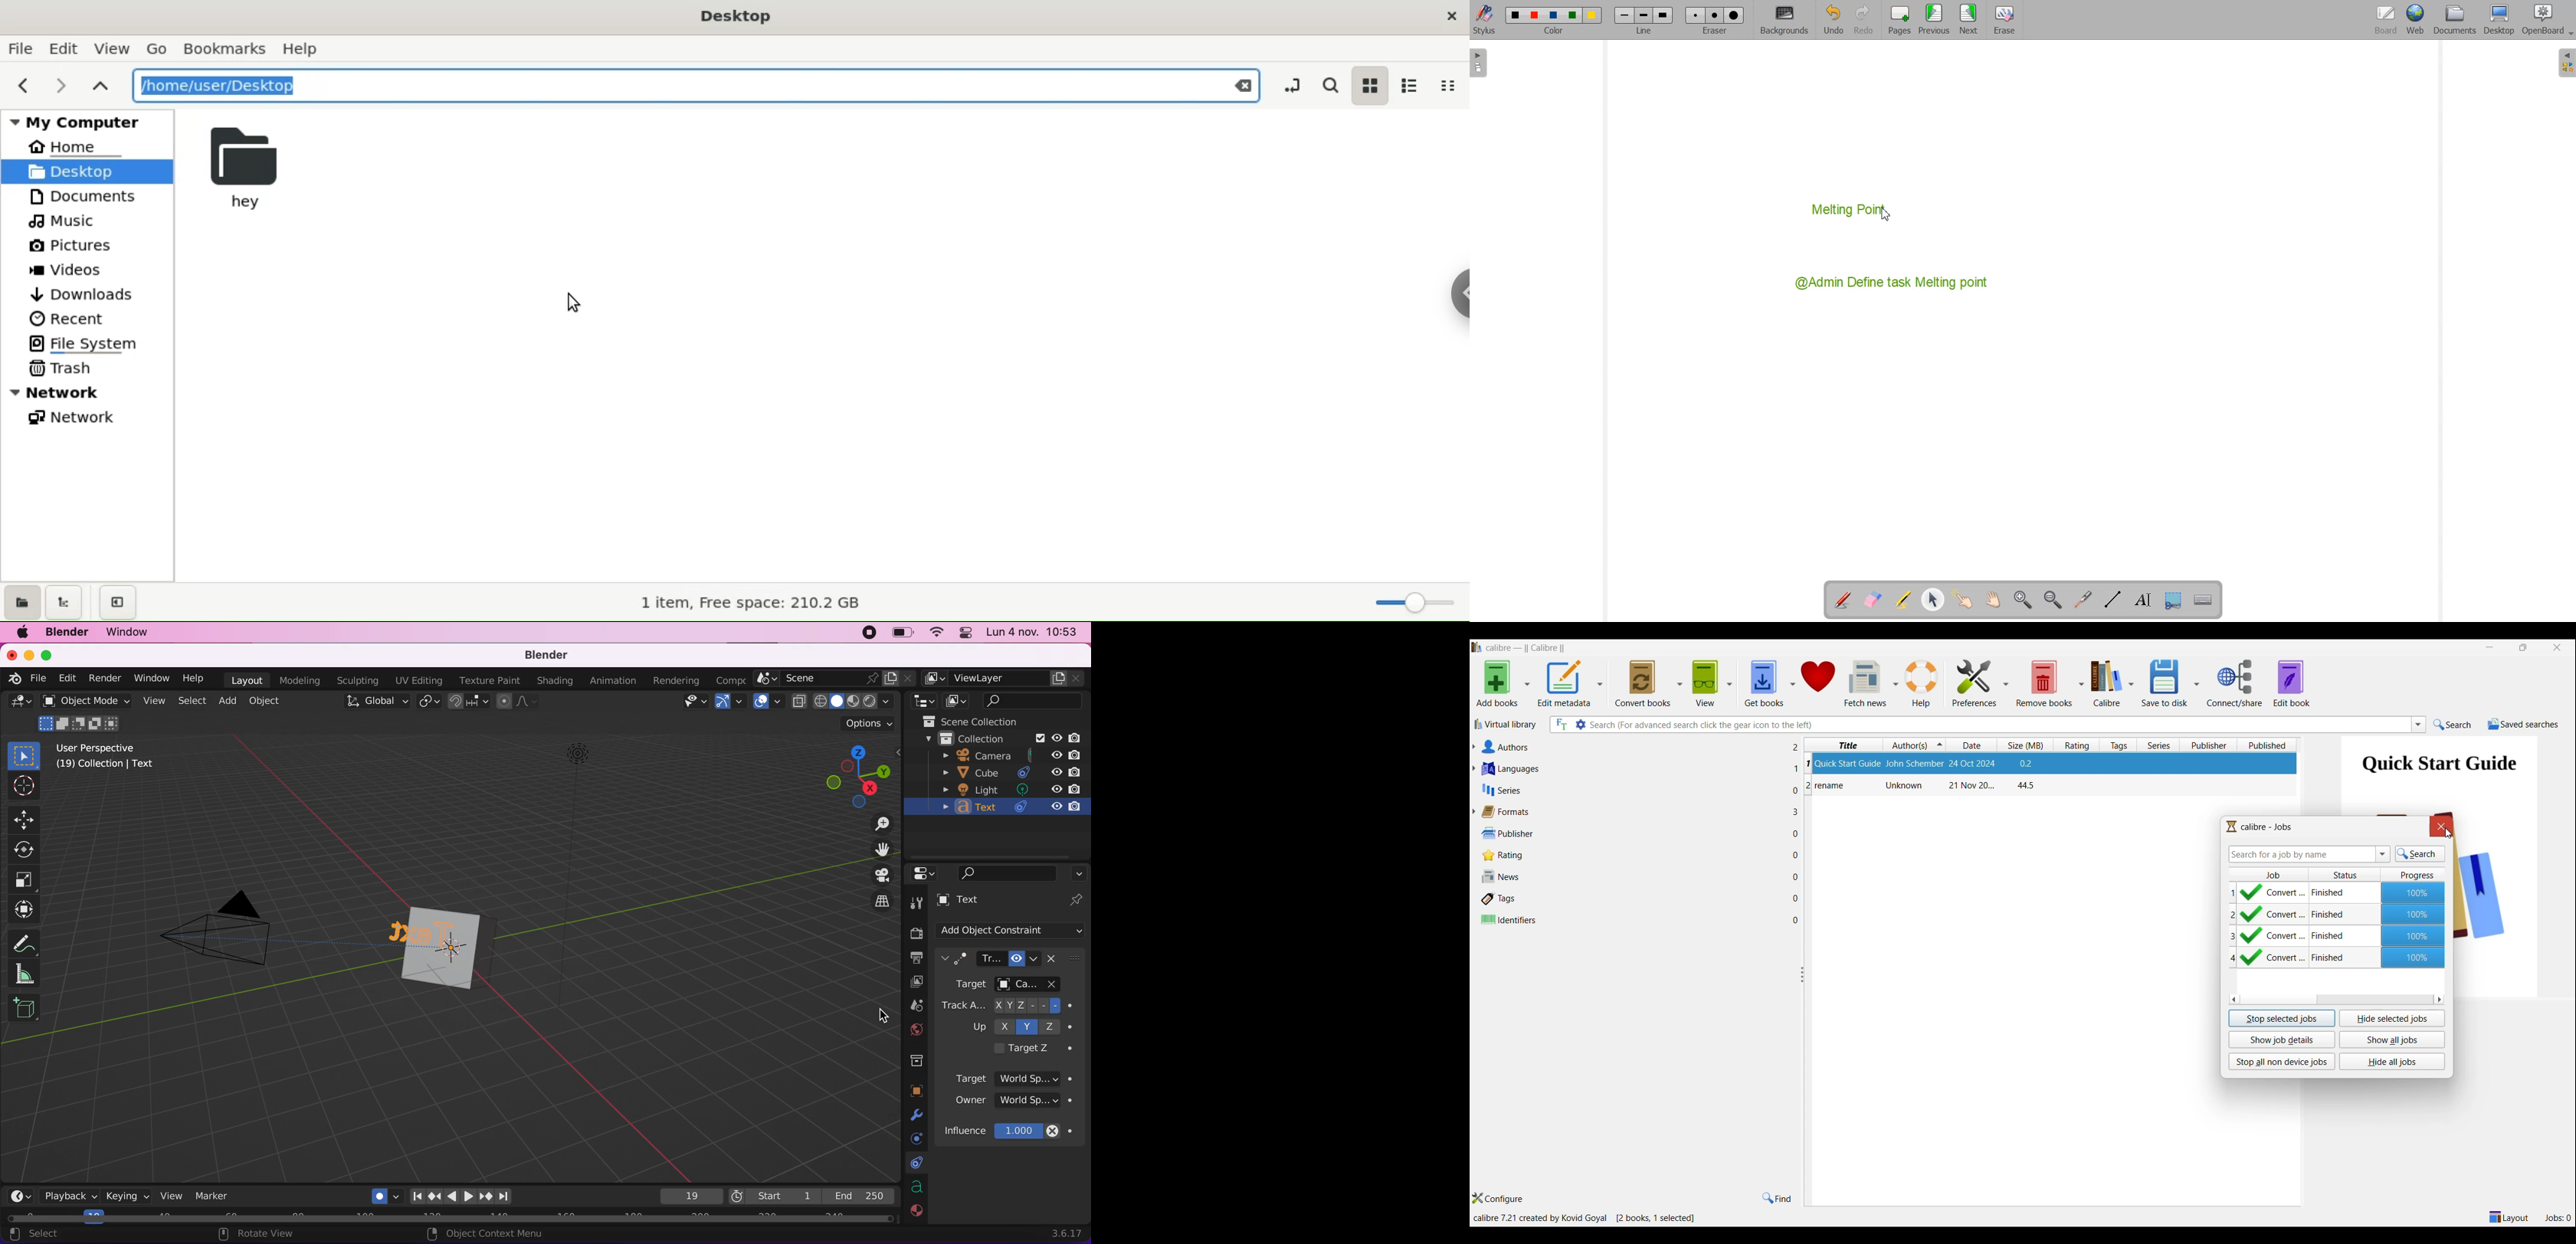 This screenshot has width=2576, height=1260. Describe the element at coordinates (1473, 811) in the screenshot. I see `Expand forrmats` at that location.